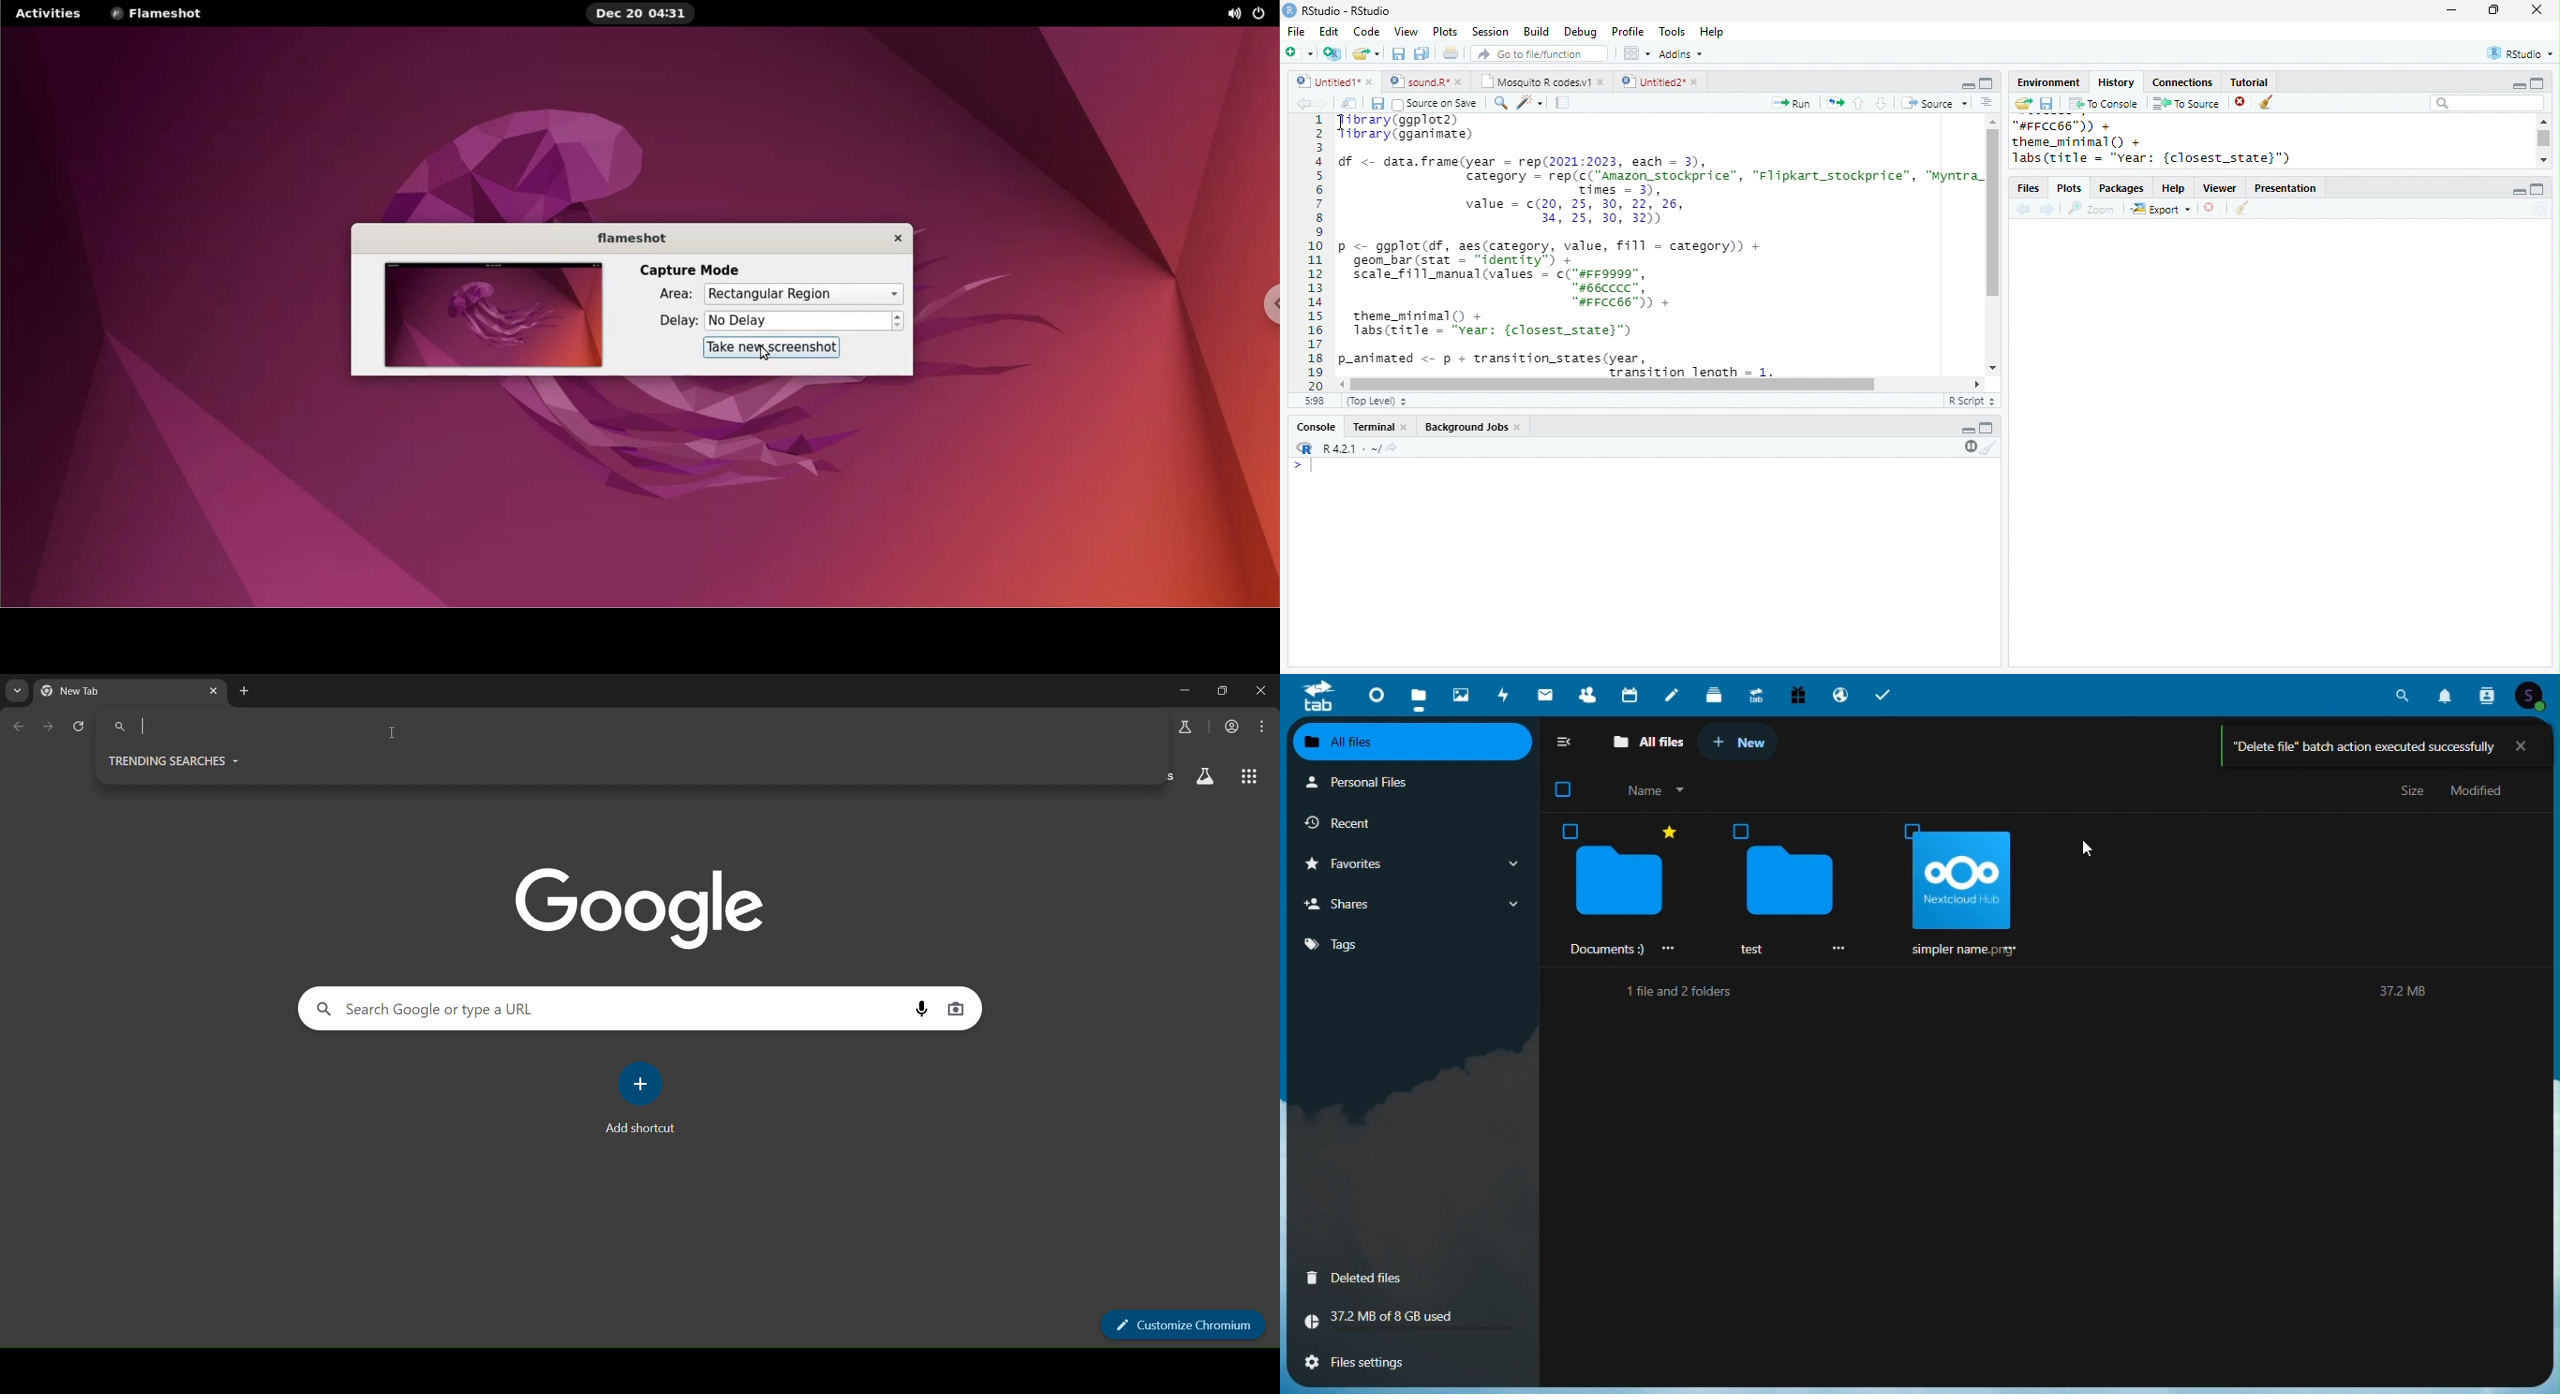 This screenshot has height=1400, width=2576. What do you see at coordinates (1416, 127) in the screenshot?
I see `library(ggplot2) library(gganimate)` at bounding box center [1416, 127].